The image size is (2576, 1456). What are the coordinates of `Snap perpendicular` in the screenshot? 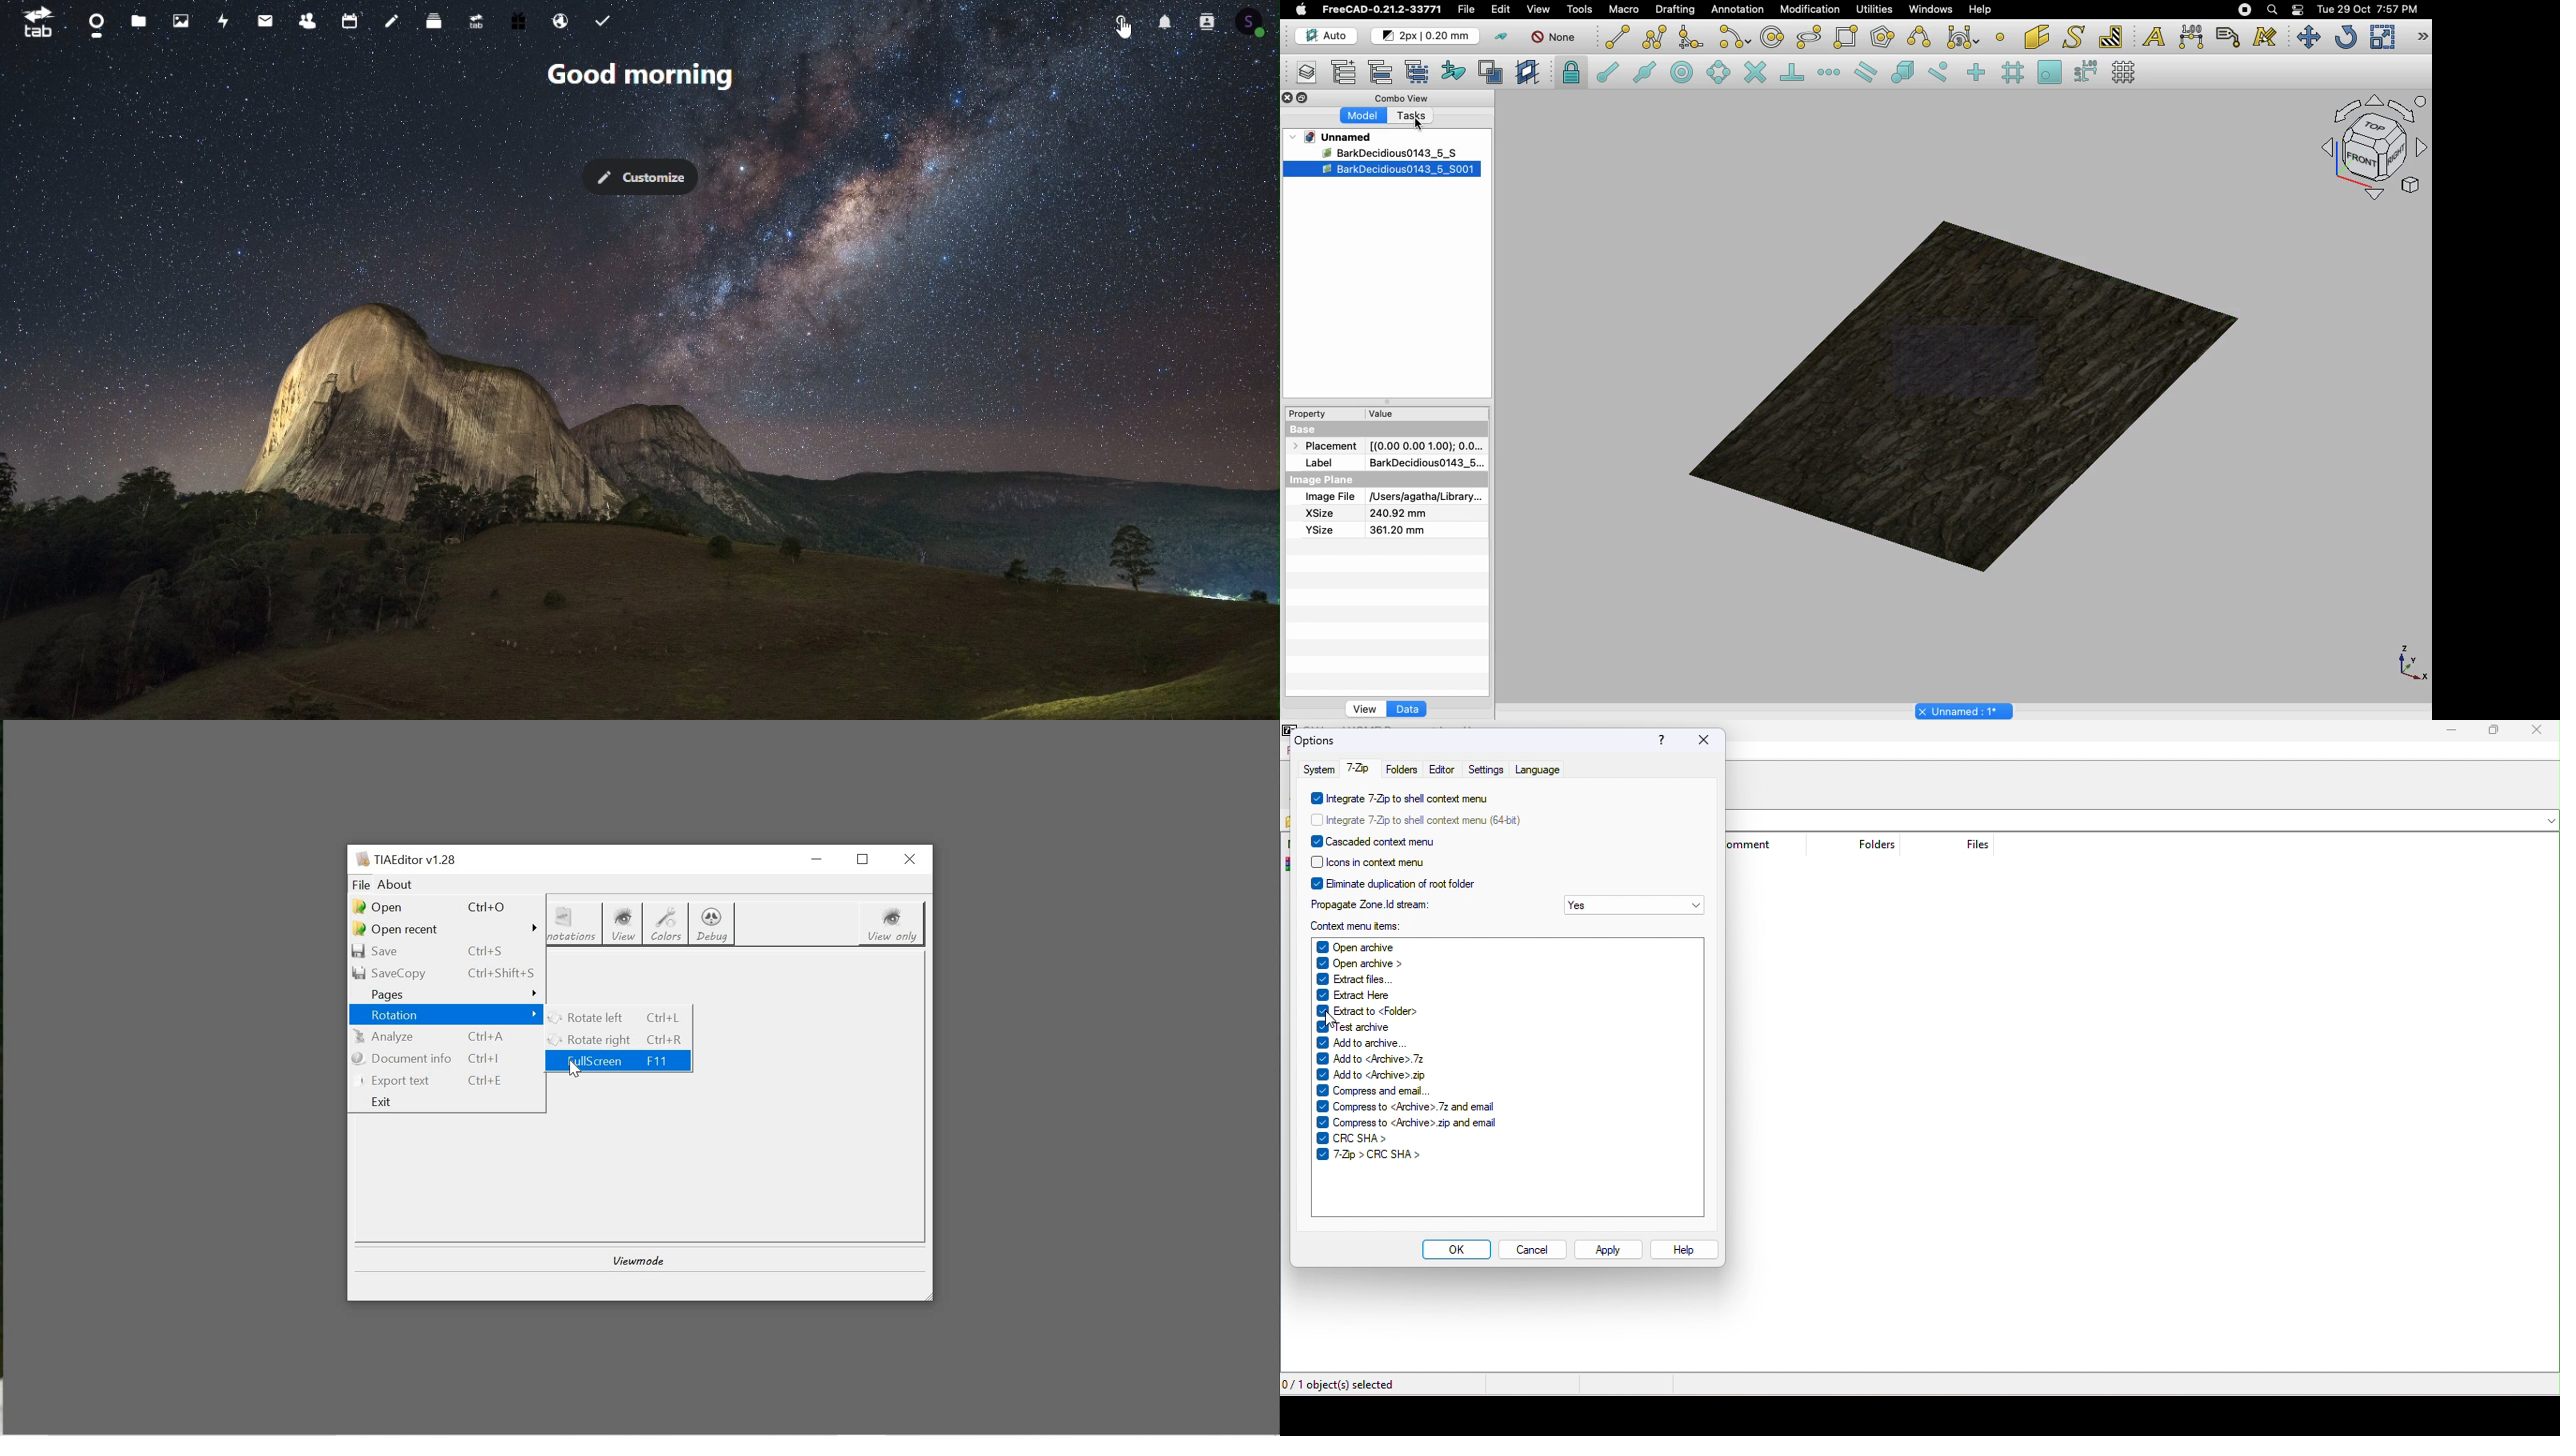 It's located at (1794, 74).